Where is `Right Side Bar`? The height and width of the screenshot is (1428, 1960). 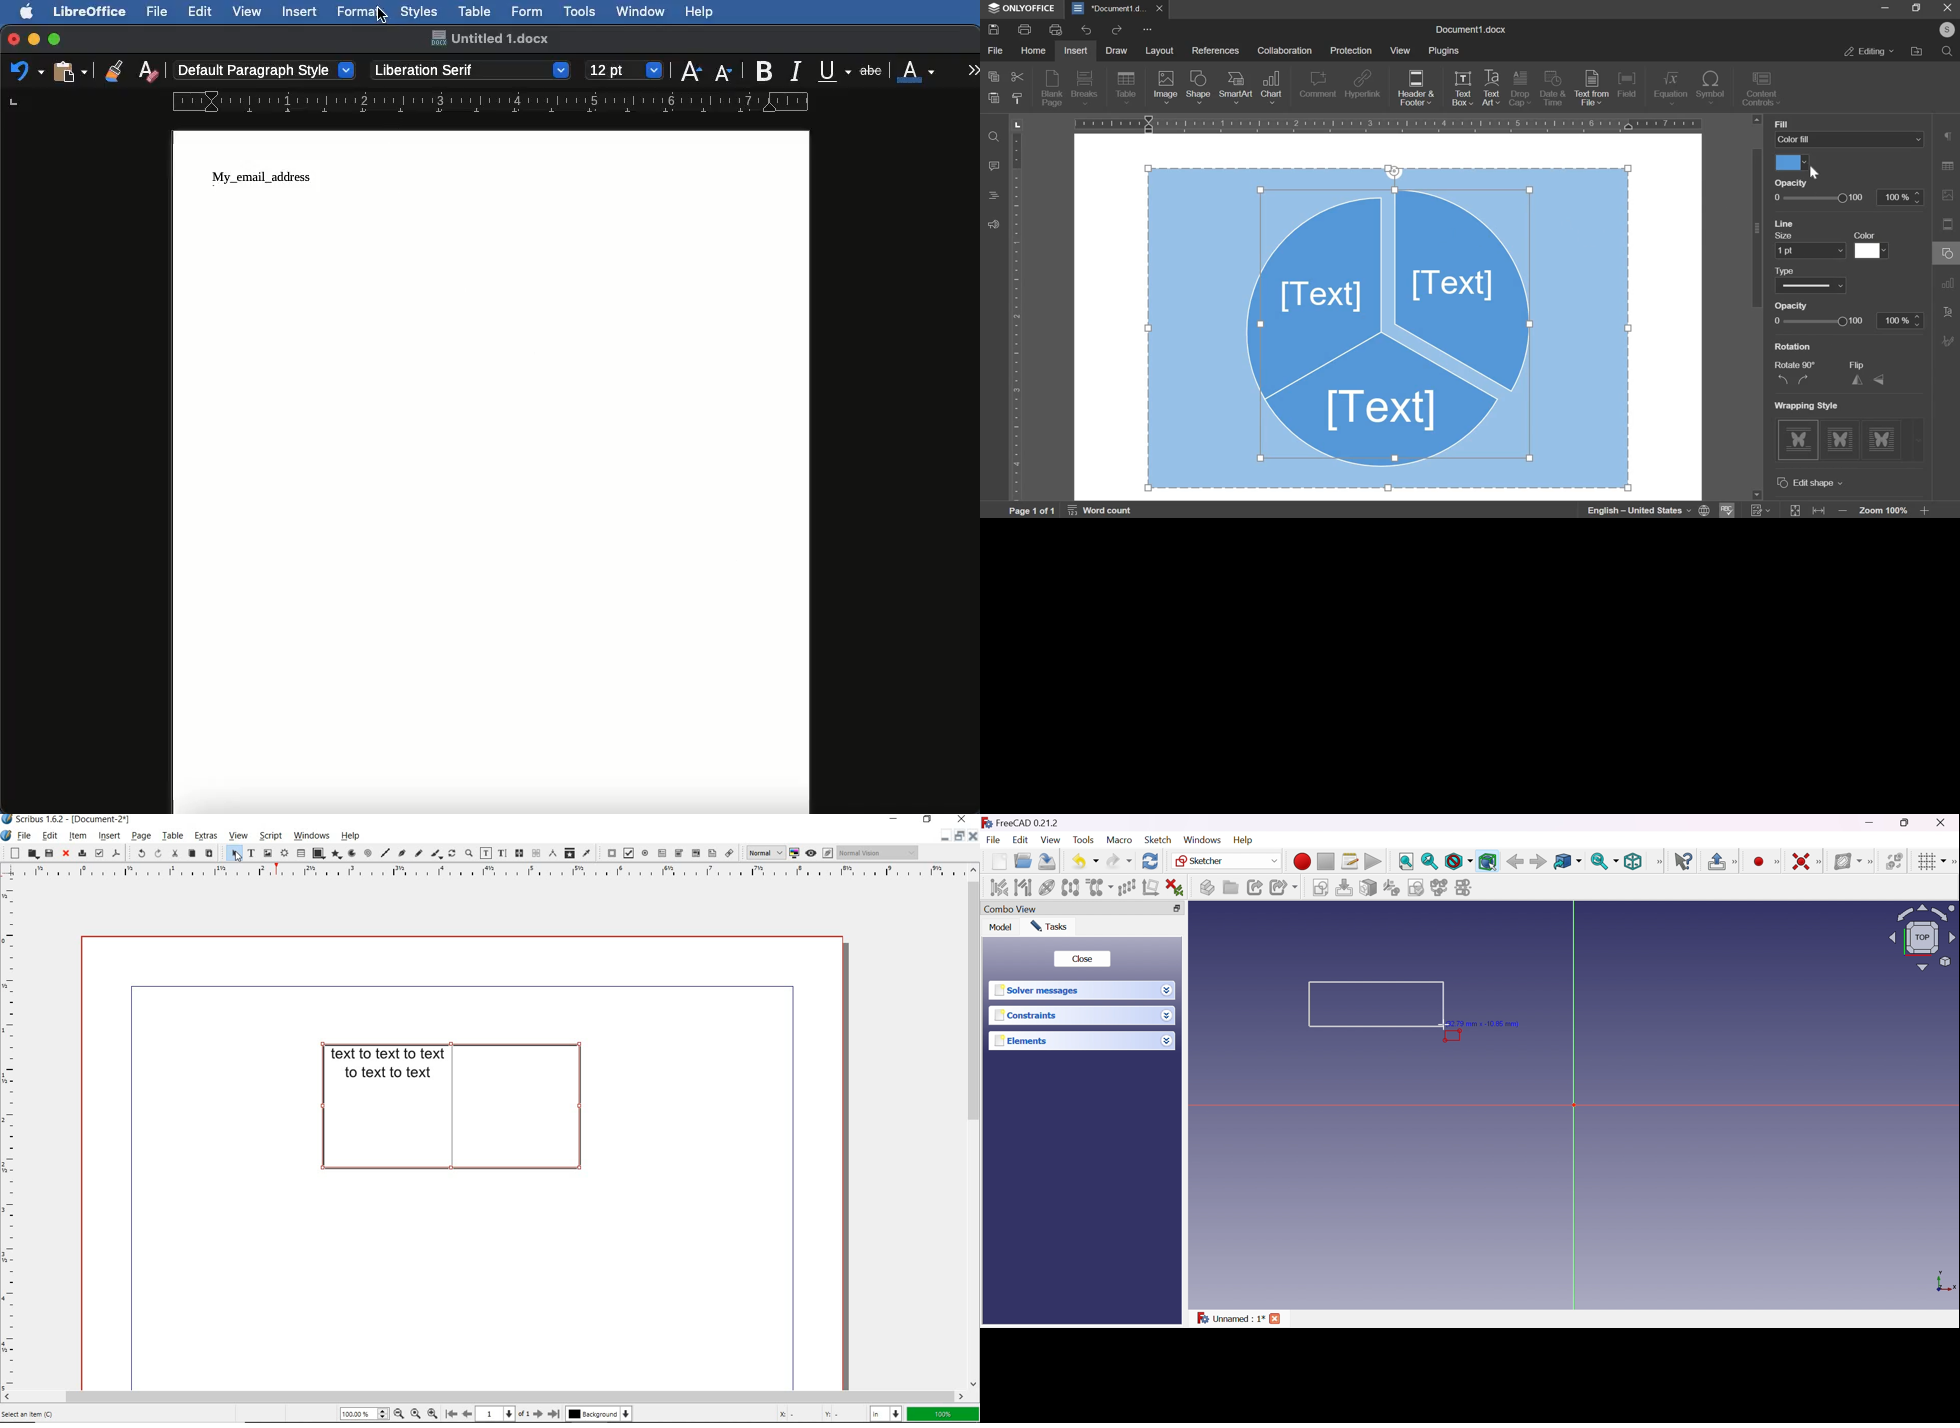 Right Side Bar is located at coordinates (1947, 244).